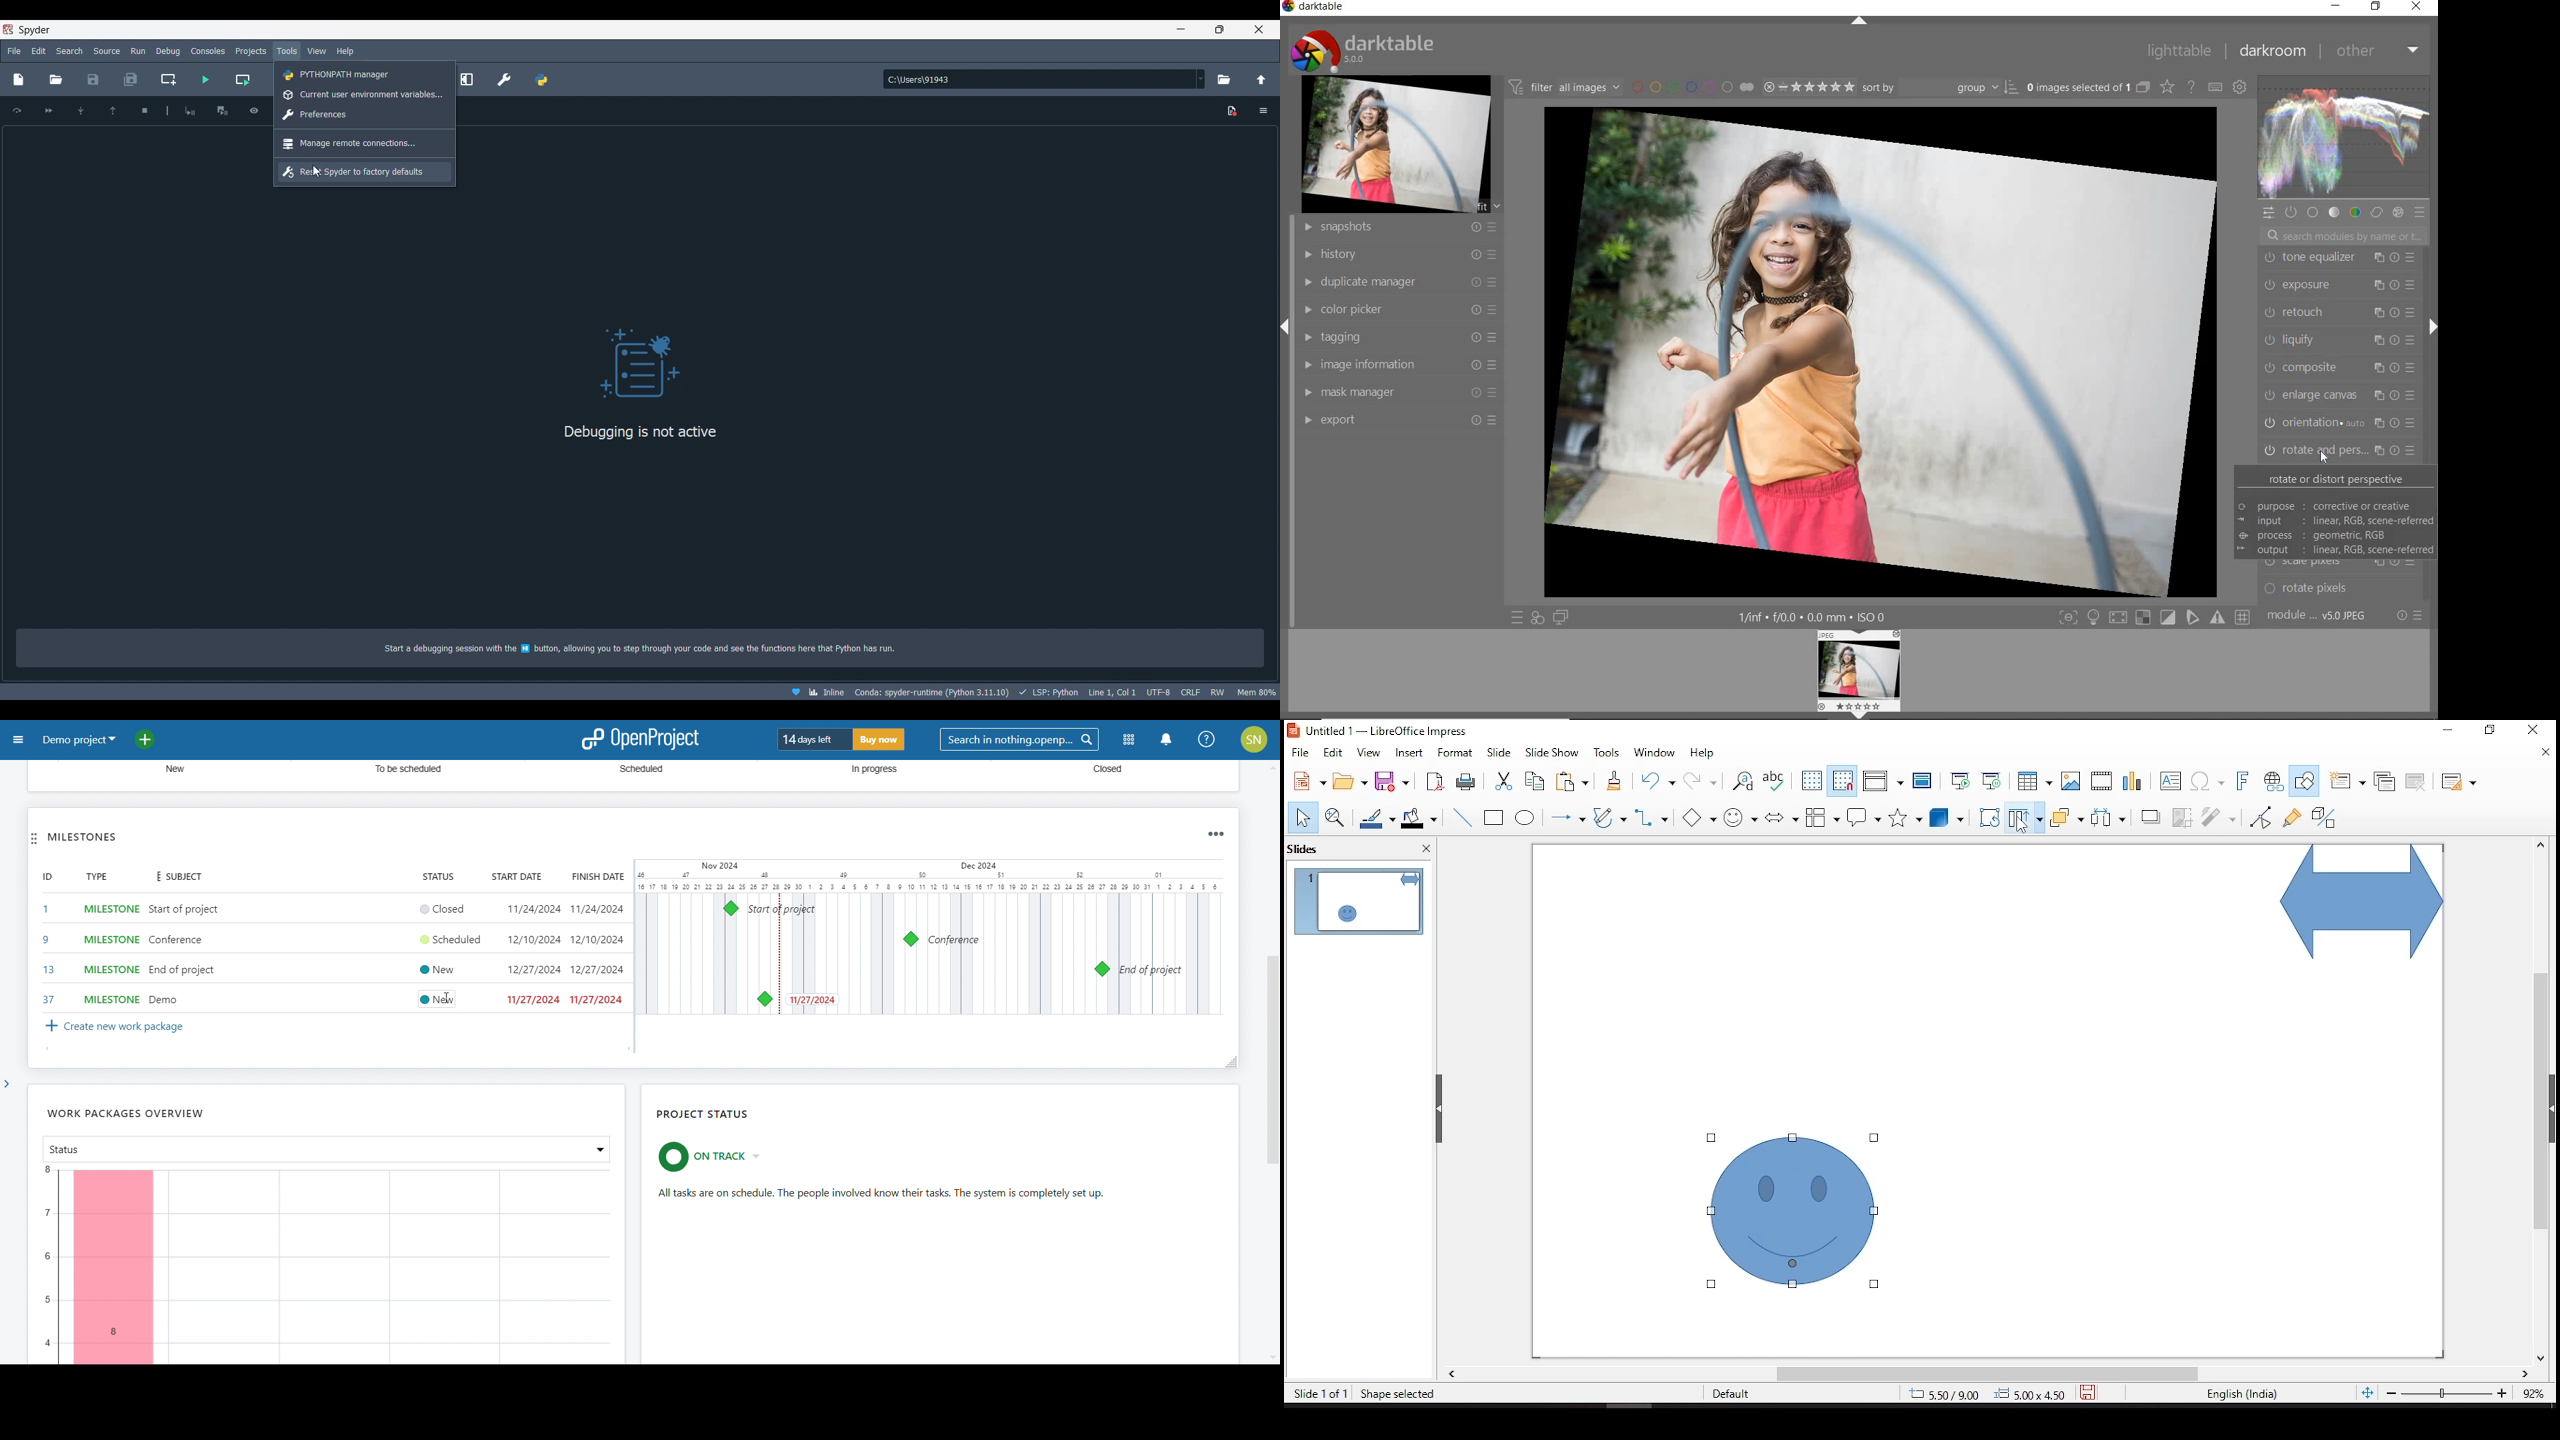 This screenshot has width=2576, height=1456. I want to click on resize, so click(1230, 1062).